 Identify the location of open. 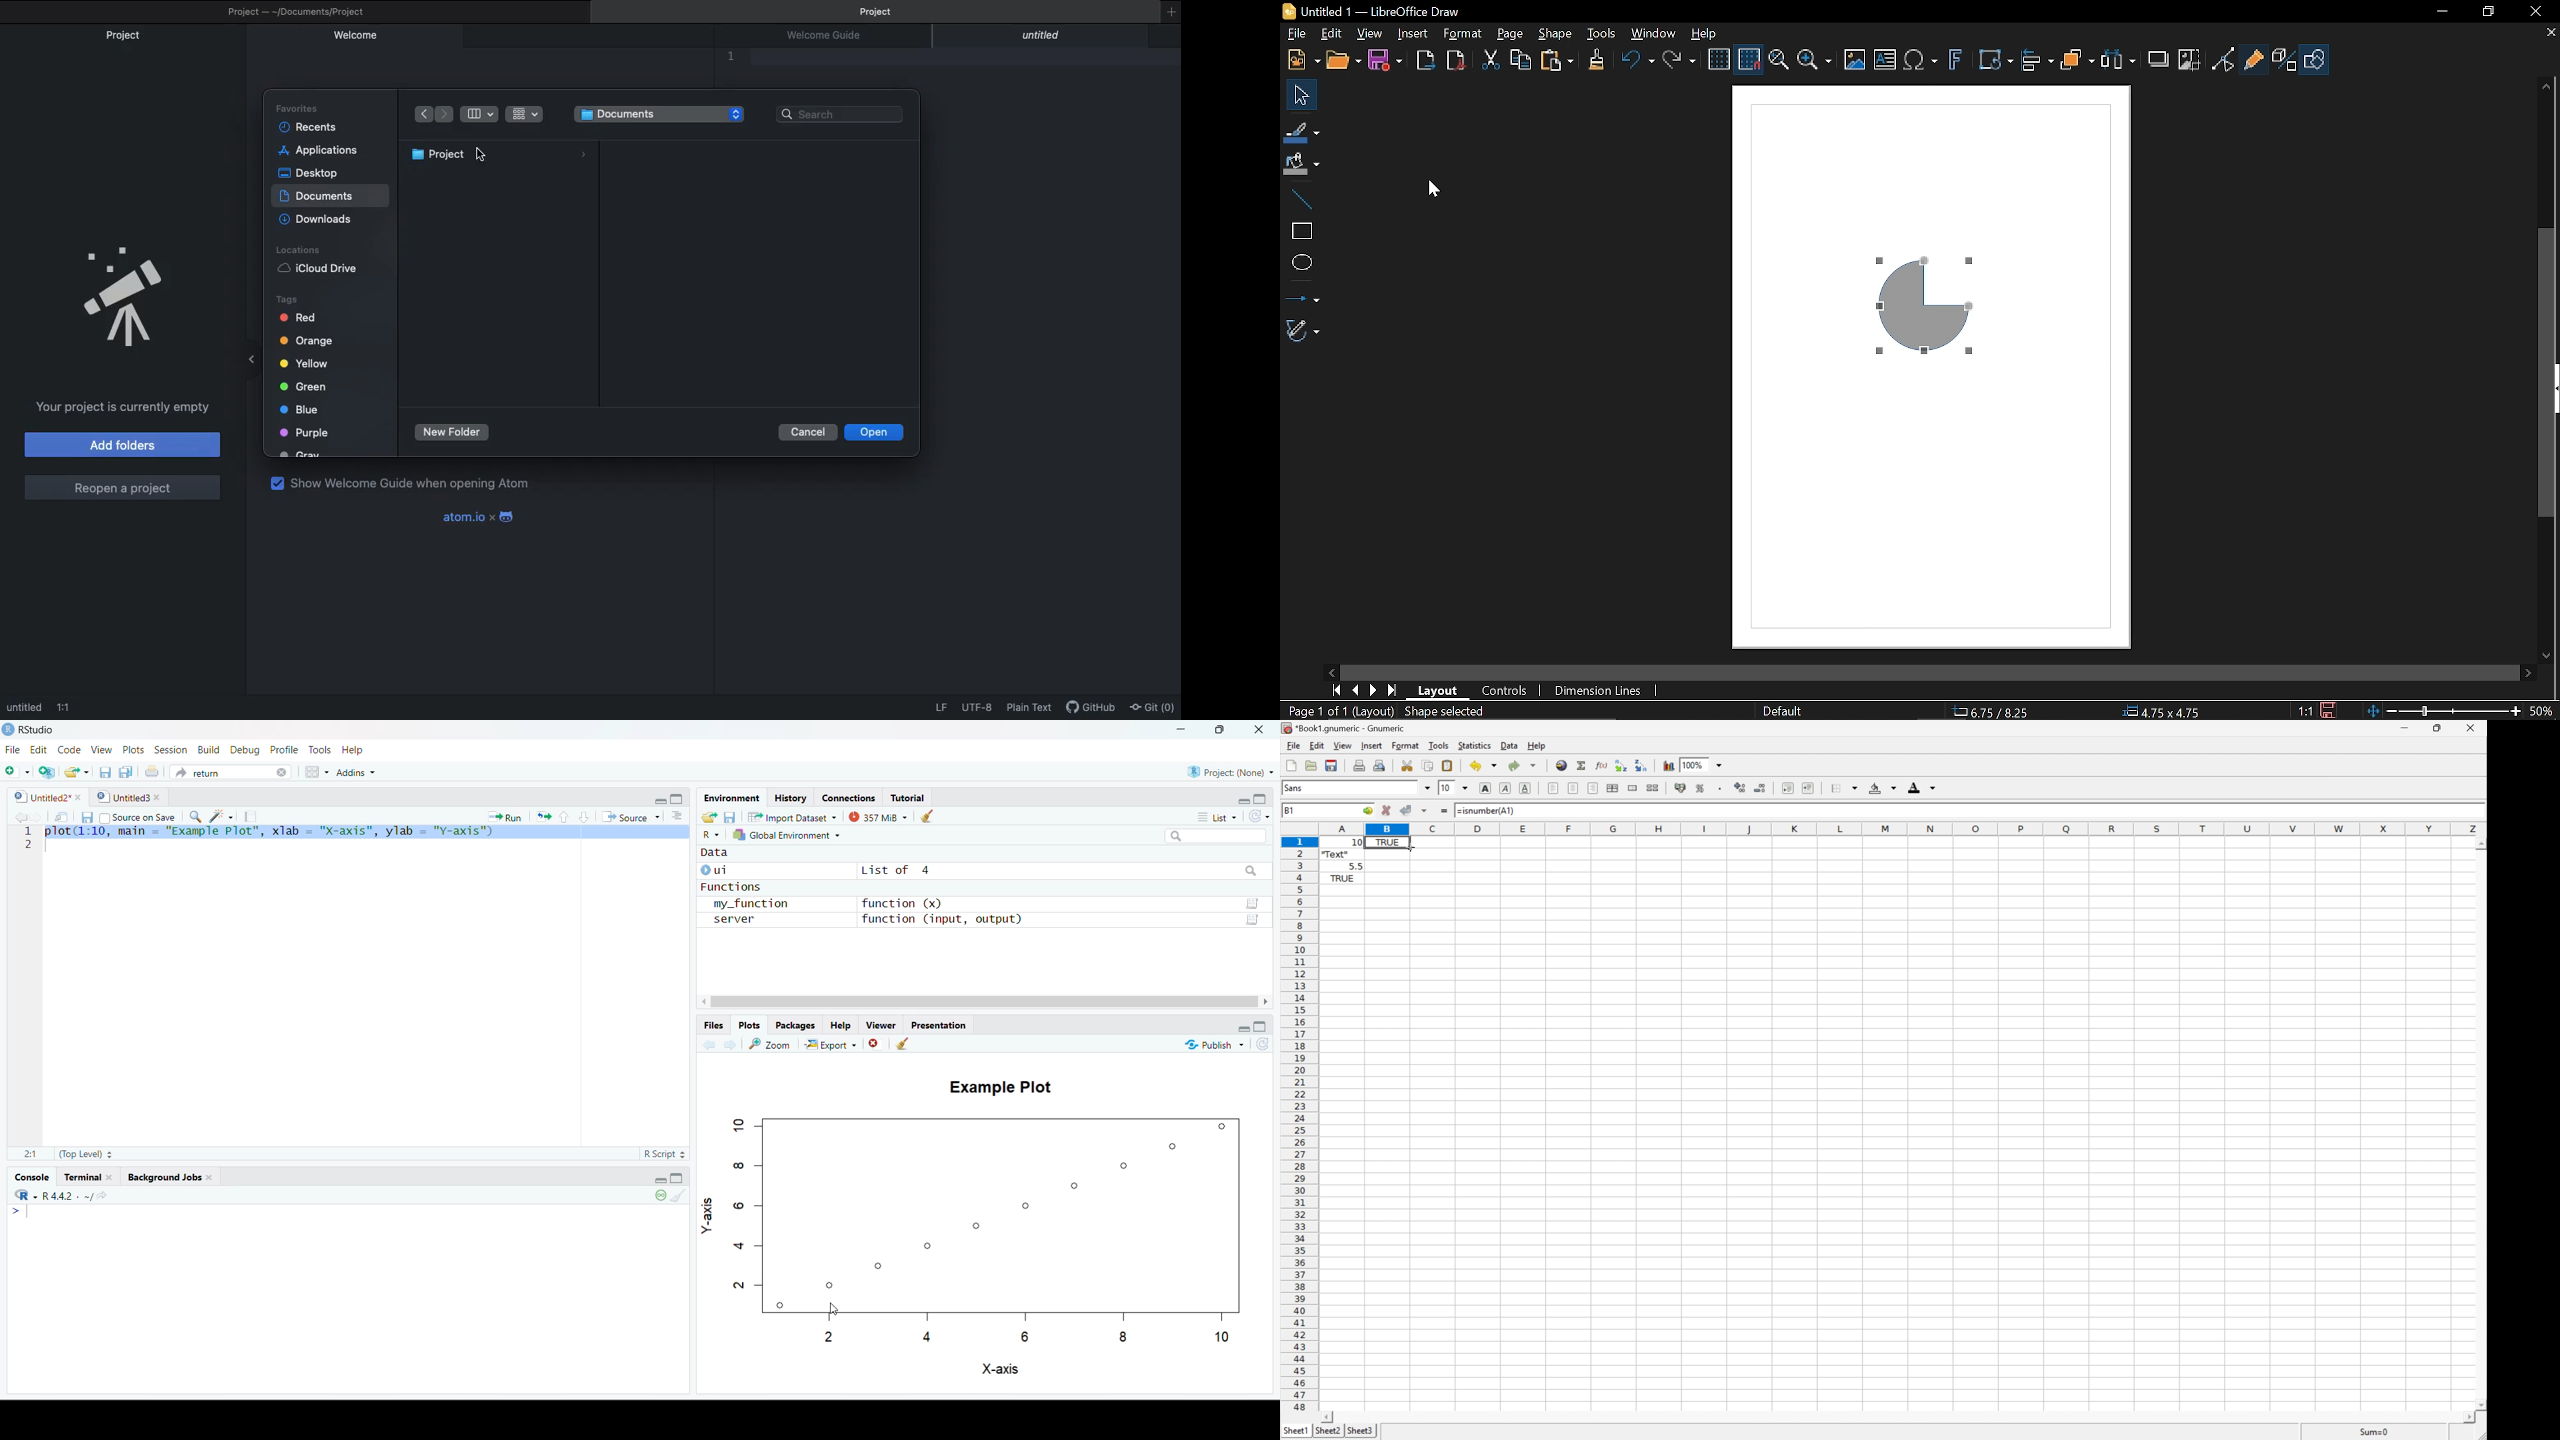
(1343, 60).